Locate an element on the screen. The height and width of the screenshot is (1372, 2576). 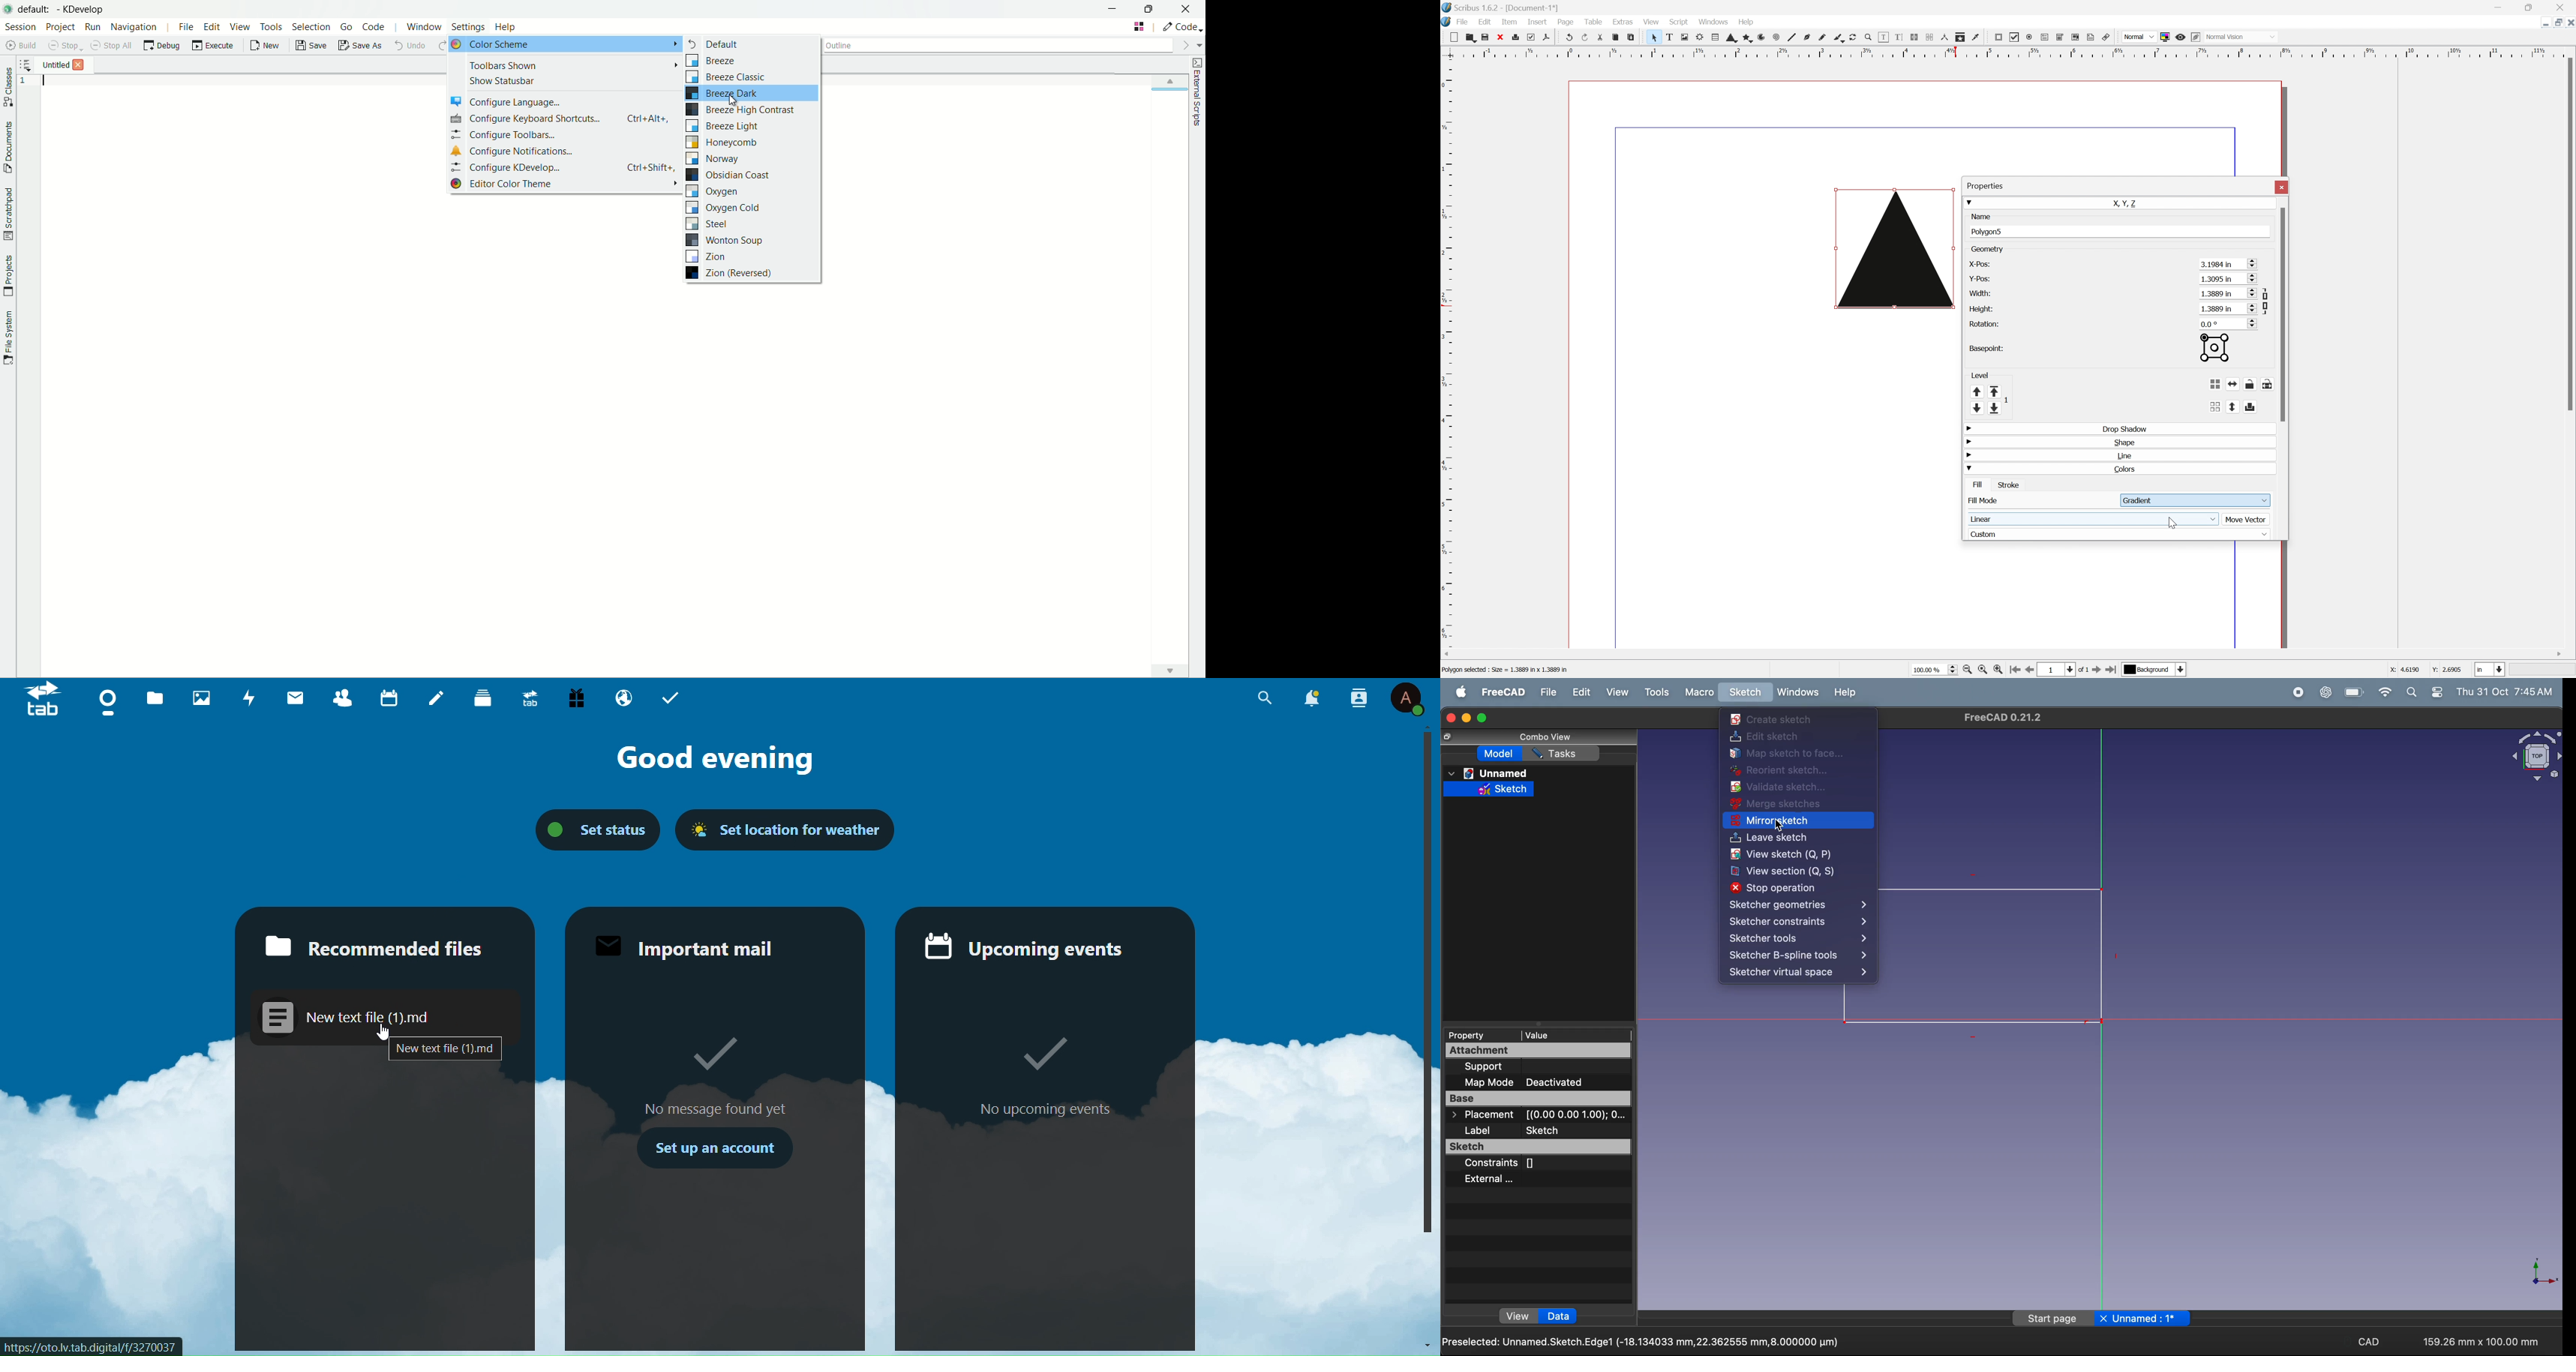
Drop Down is located at coordinates (2212, 520).